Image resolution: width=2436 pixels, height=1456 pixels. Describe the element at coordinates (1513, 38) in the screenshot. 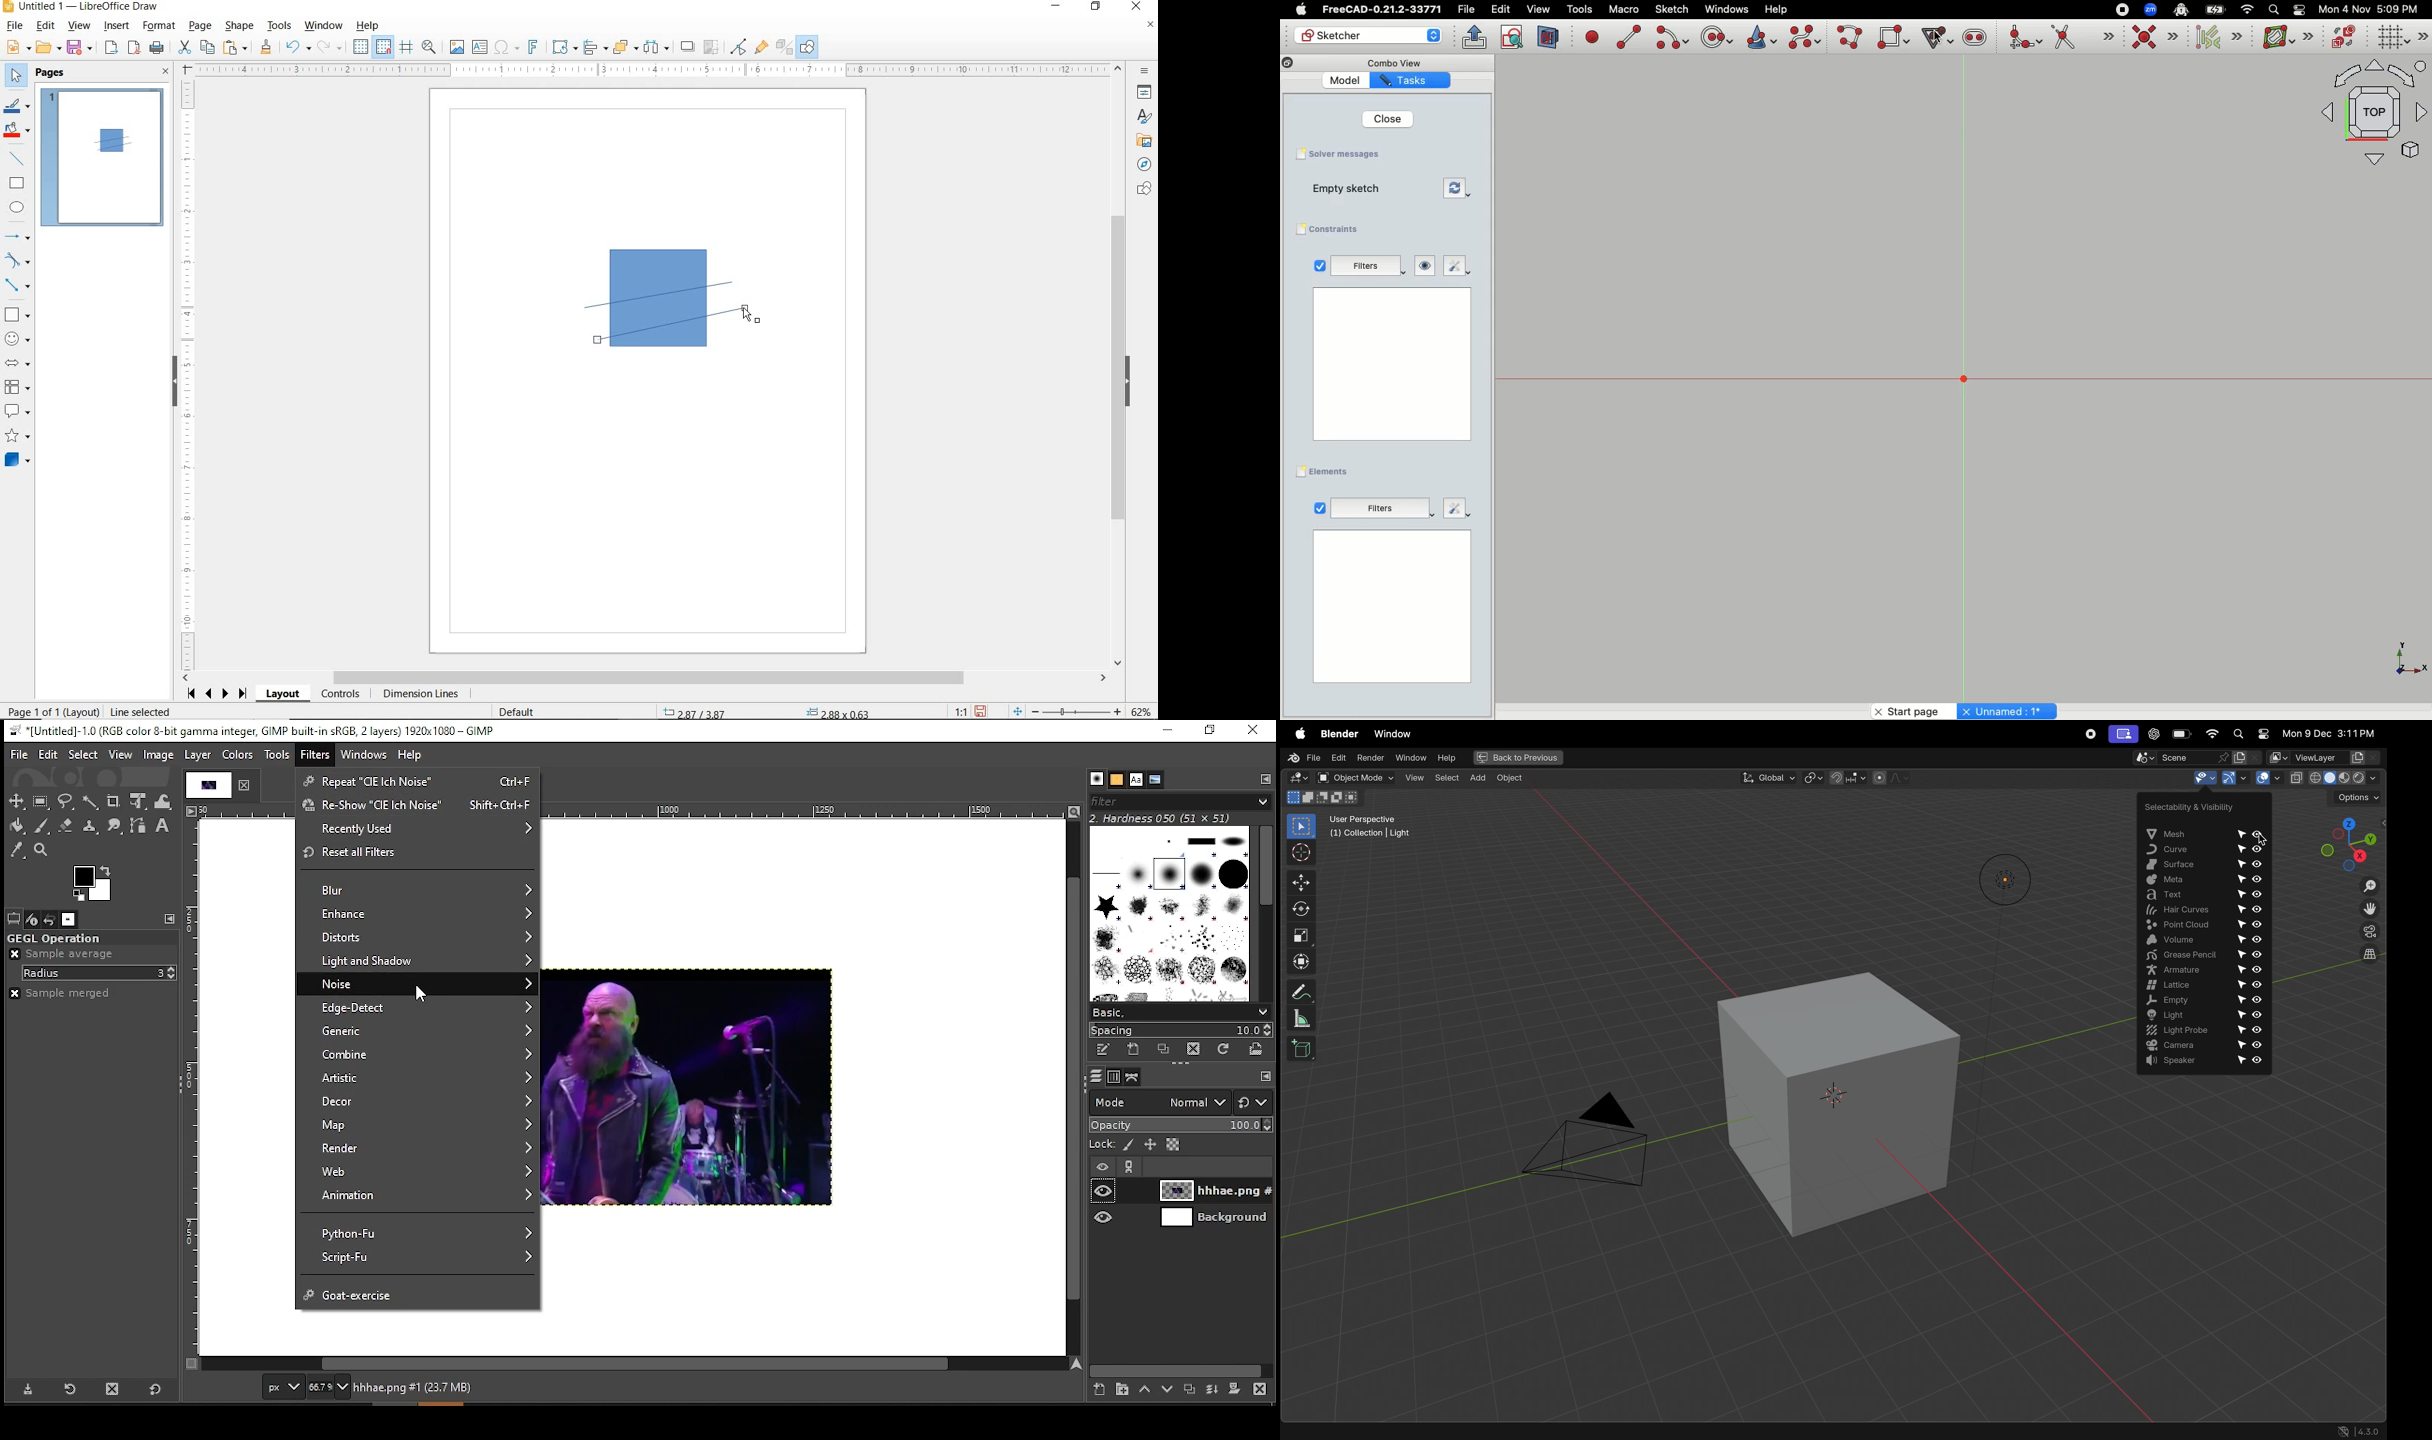

I see `View sketch` at that location.